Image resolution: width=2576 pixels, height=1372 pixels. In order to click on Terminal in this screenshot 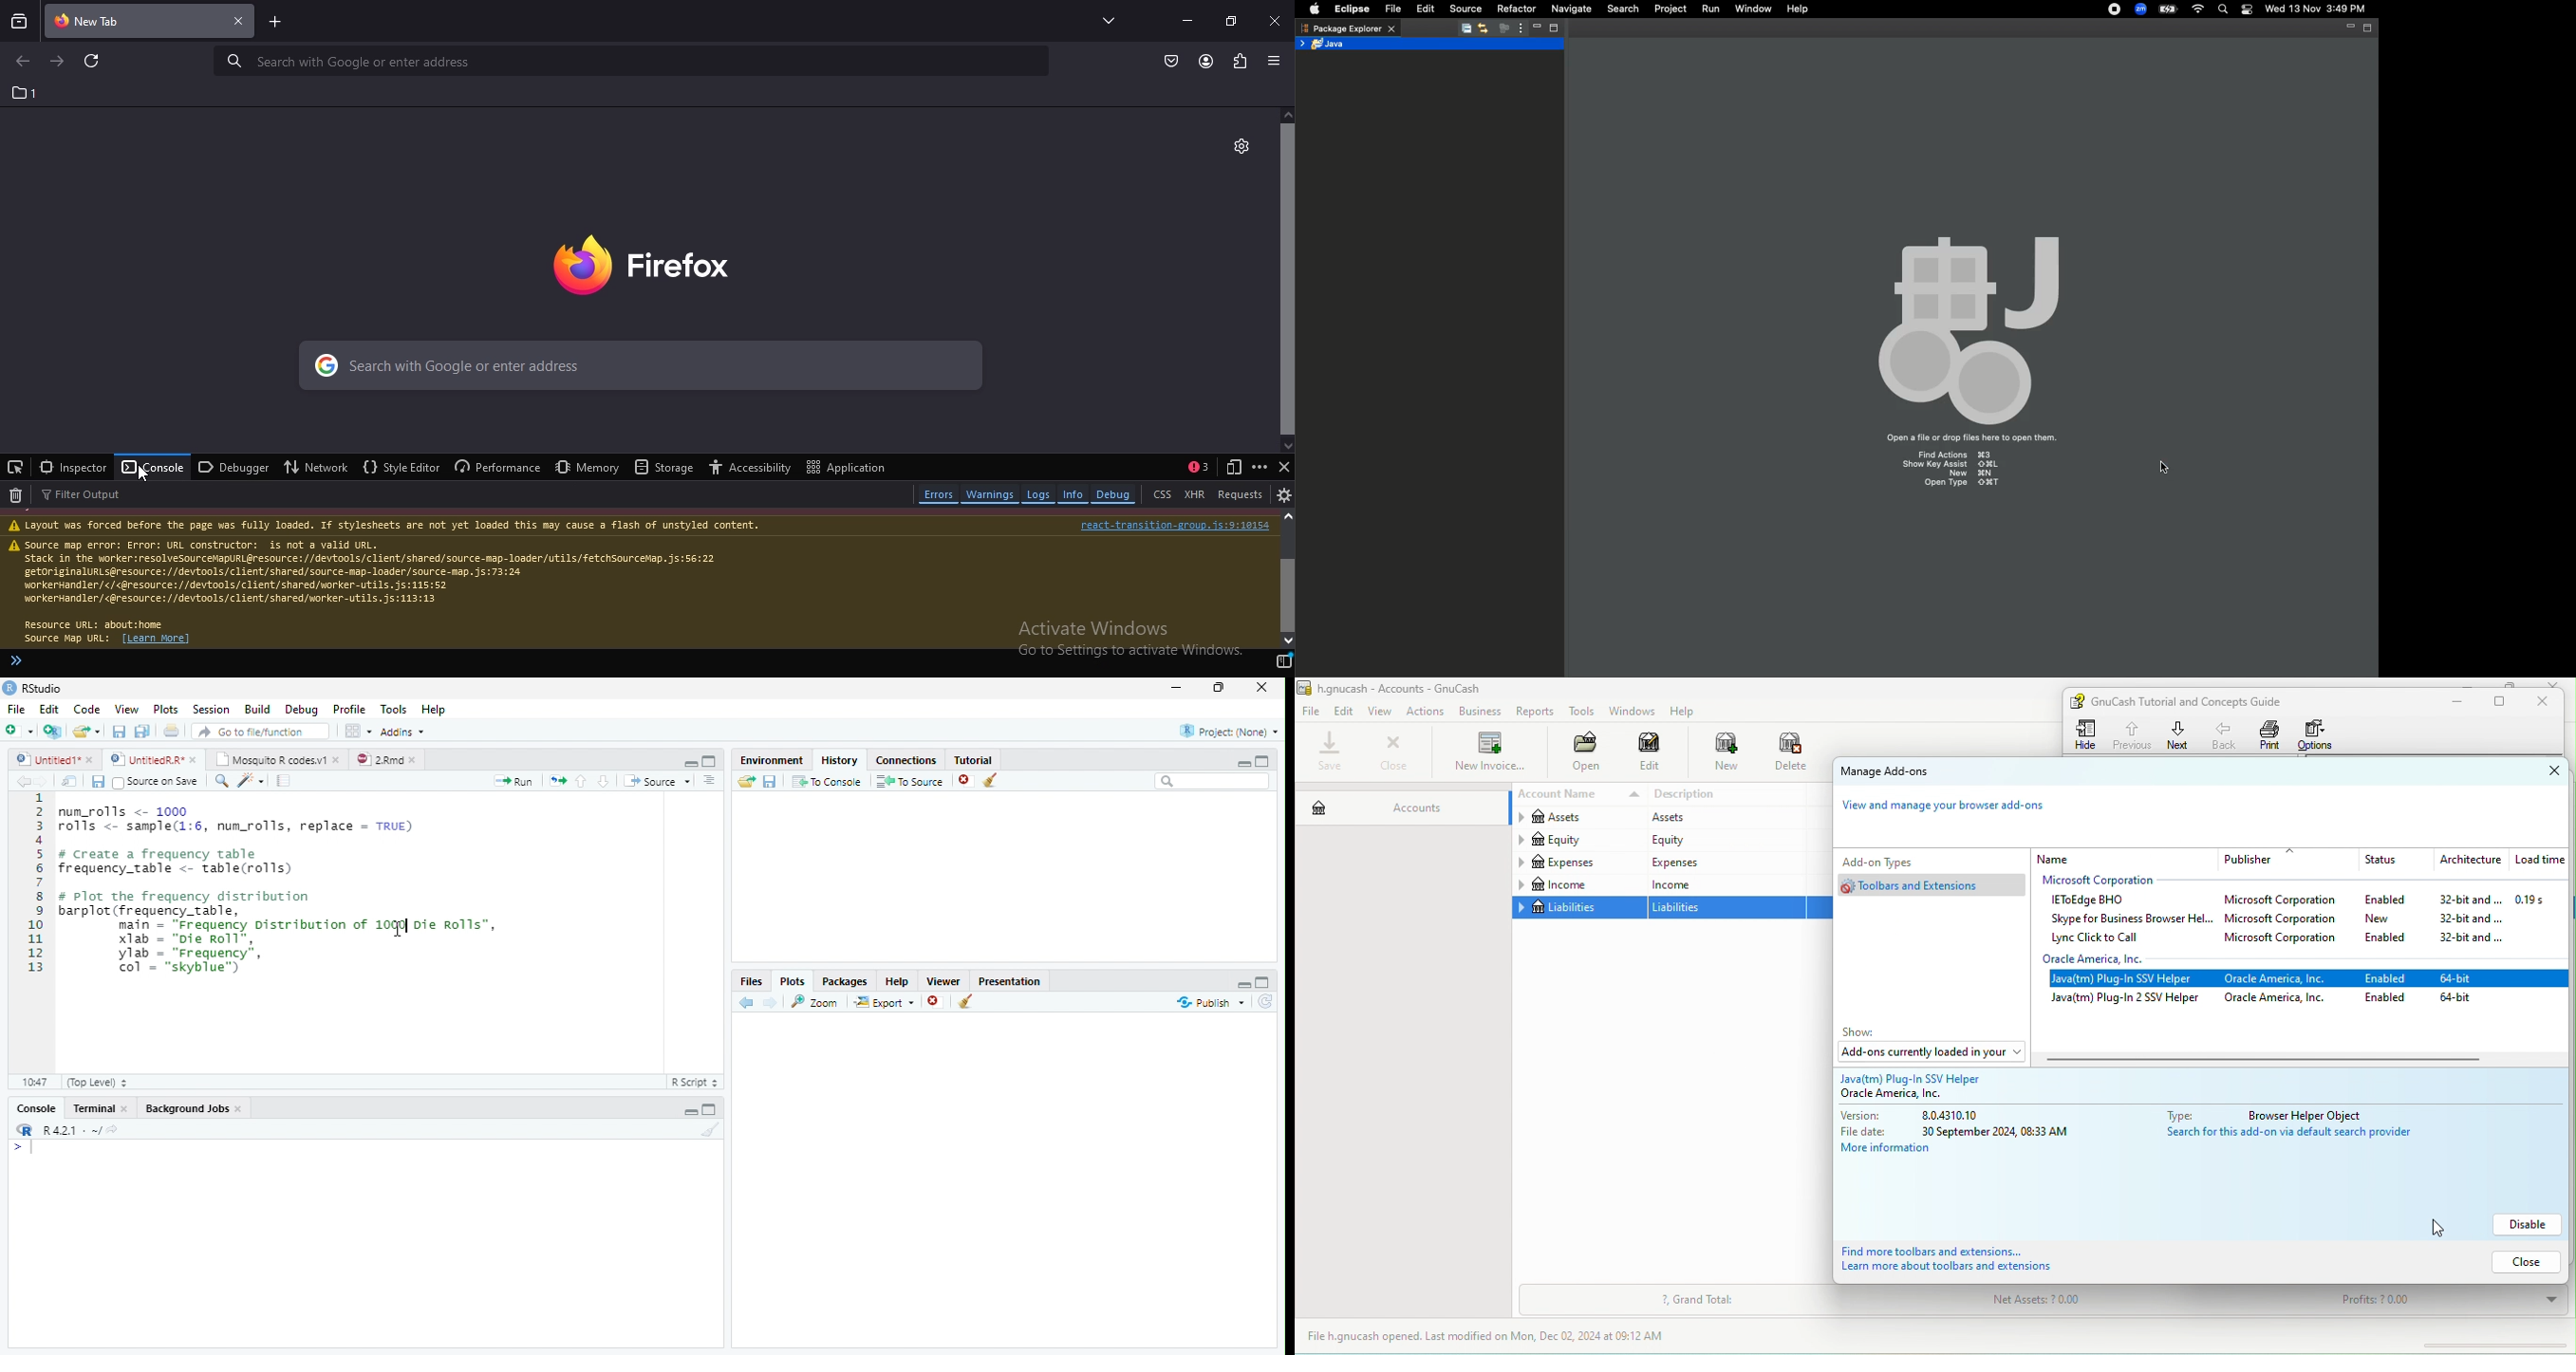, I will do `click(103, 1108)`.